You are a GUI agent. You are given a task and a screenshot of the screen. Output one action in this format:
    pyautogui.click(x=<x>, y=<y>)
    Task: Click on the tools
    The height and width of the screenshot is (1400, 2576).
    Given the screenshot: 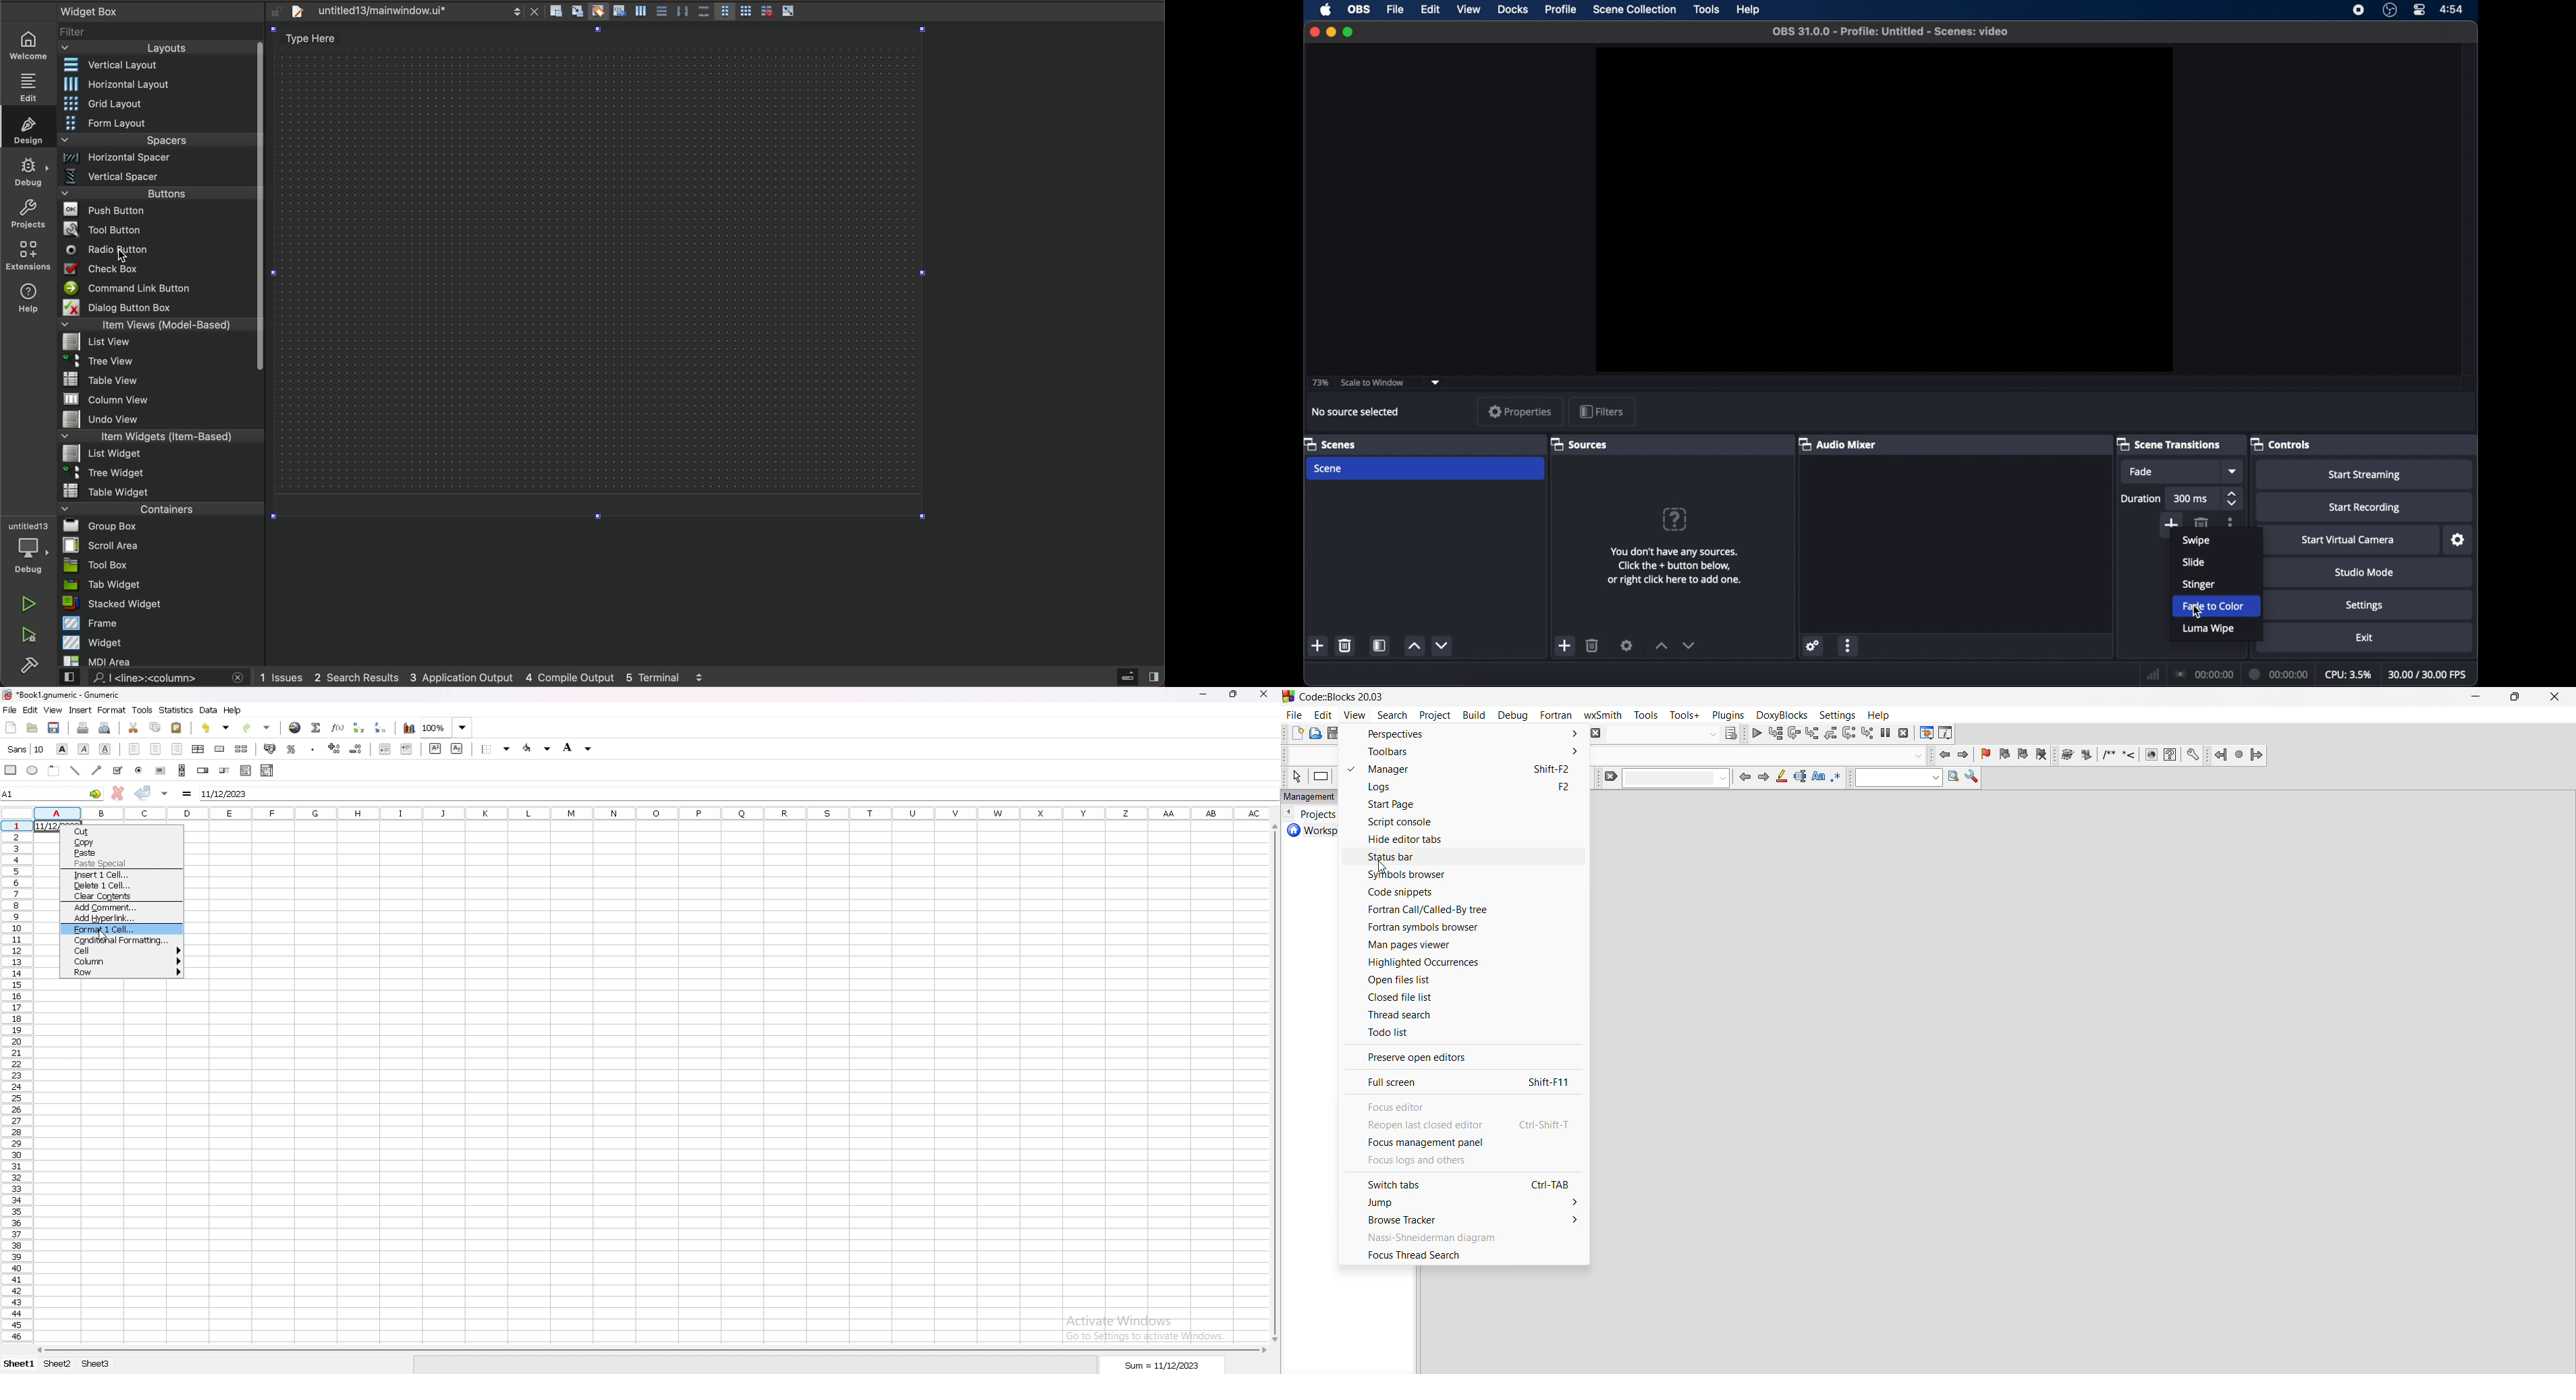 What is the action you would take?
    pyautogui.click(x=142, y=710)
    